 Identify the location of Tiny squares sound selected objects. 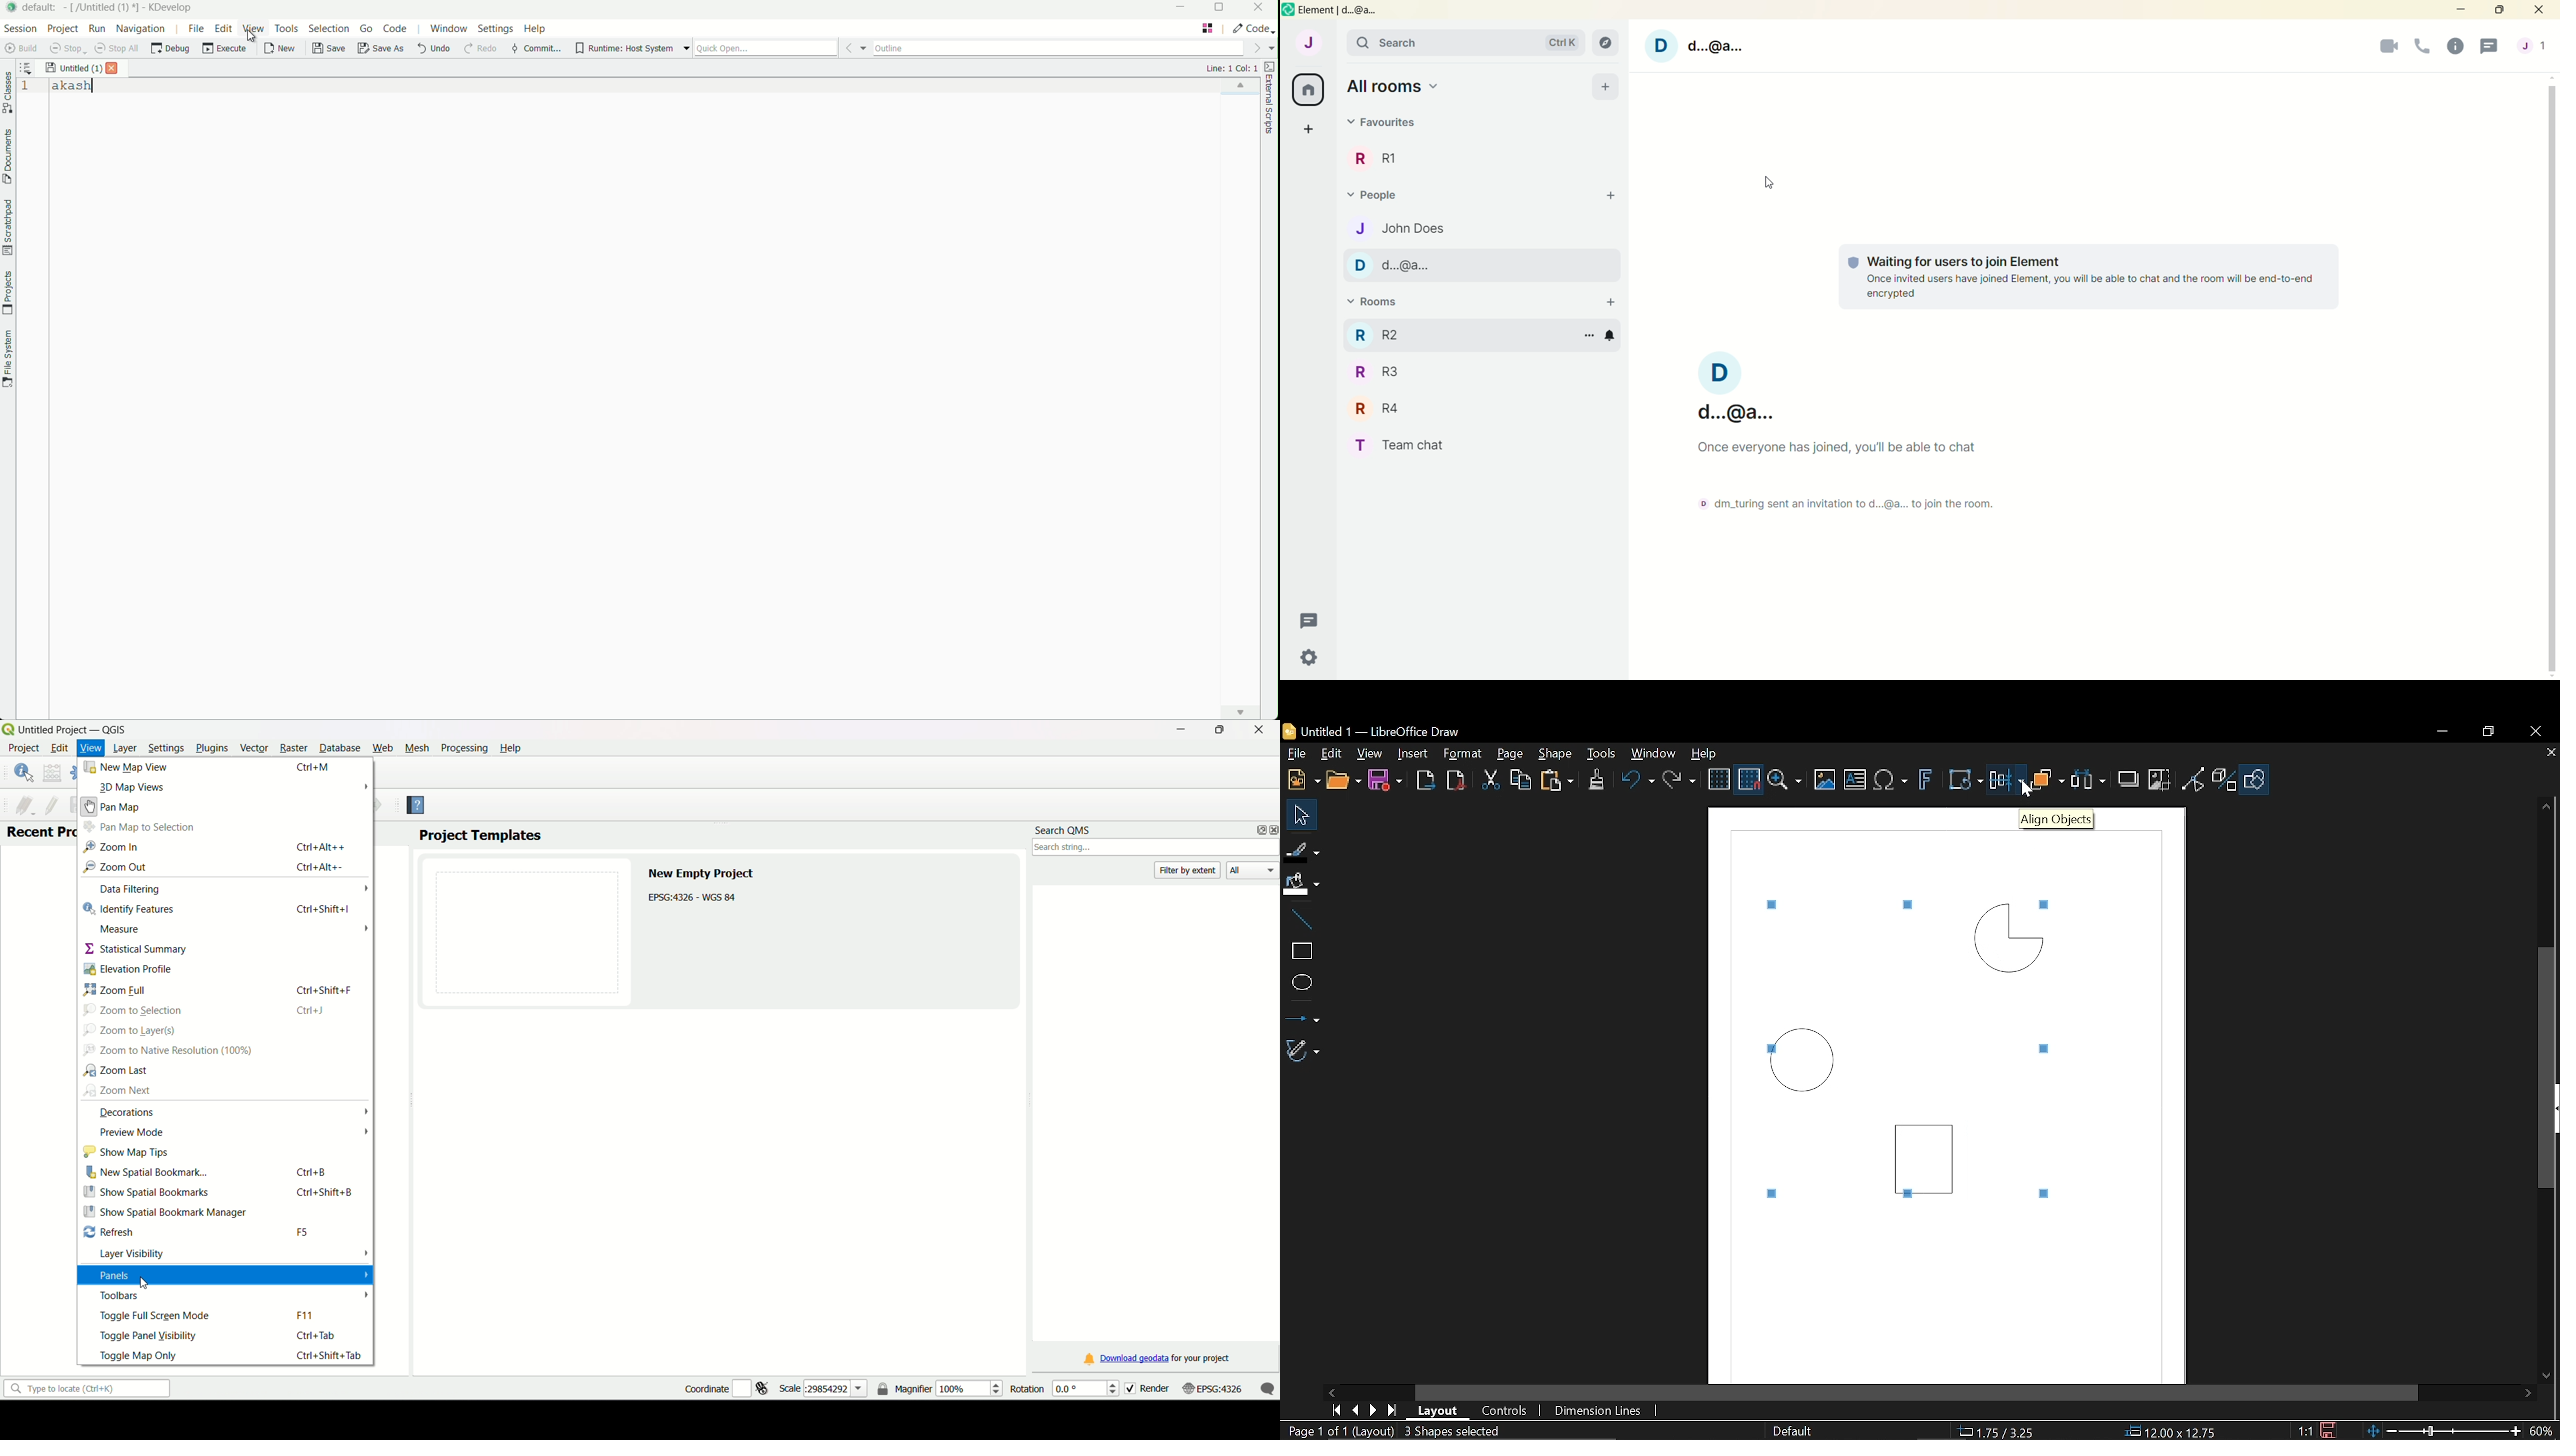
(1903, 904).